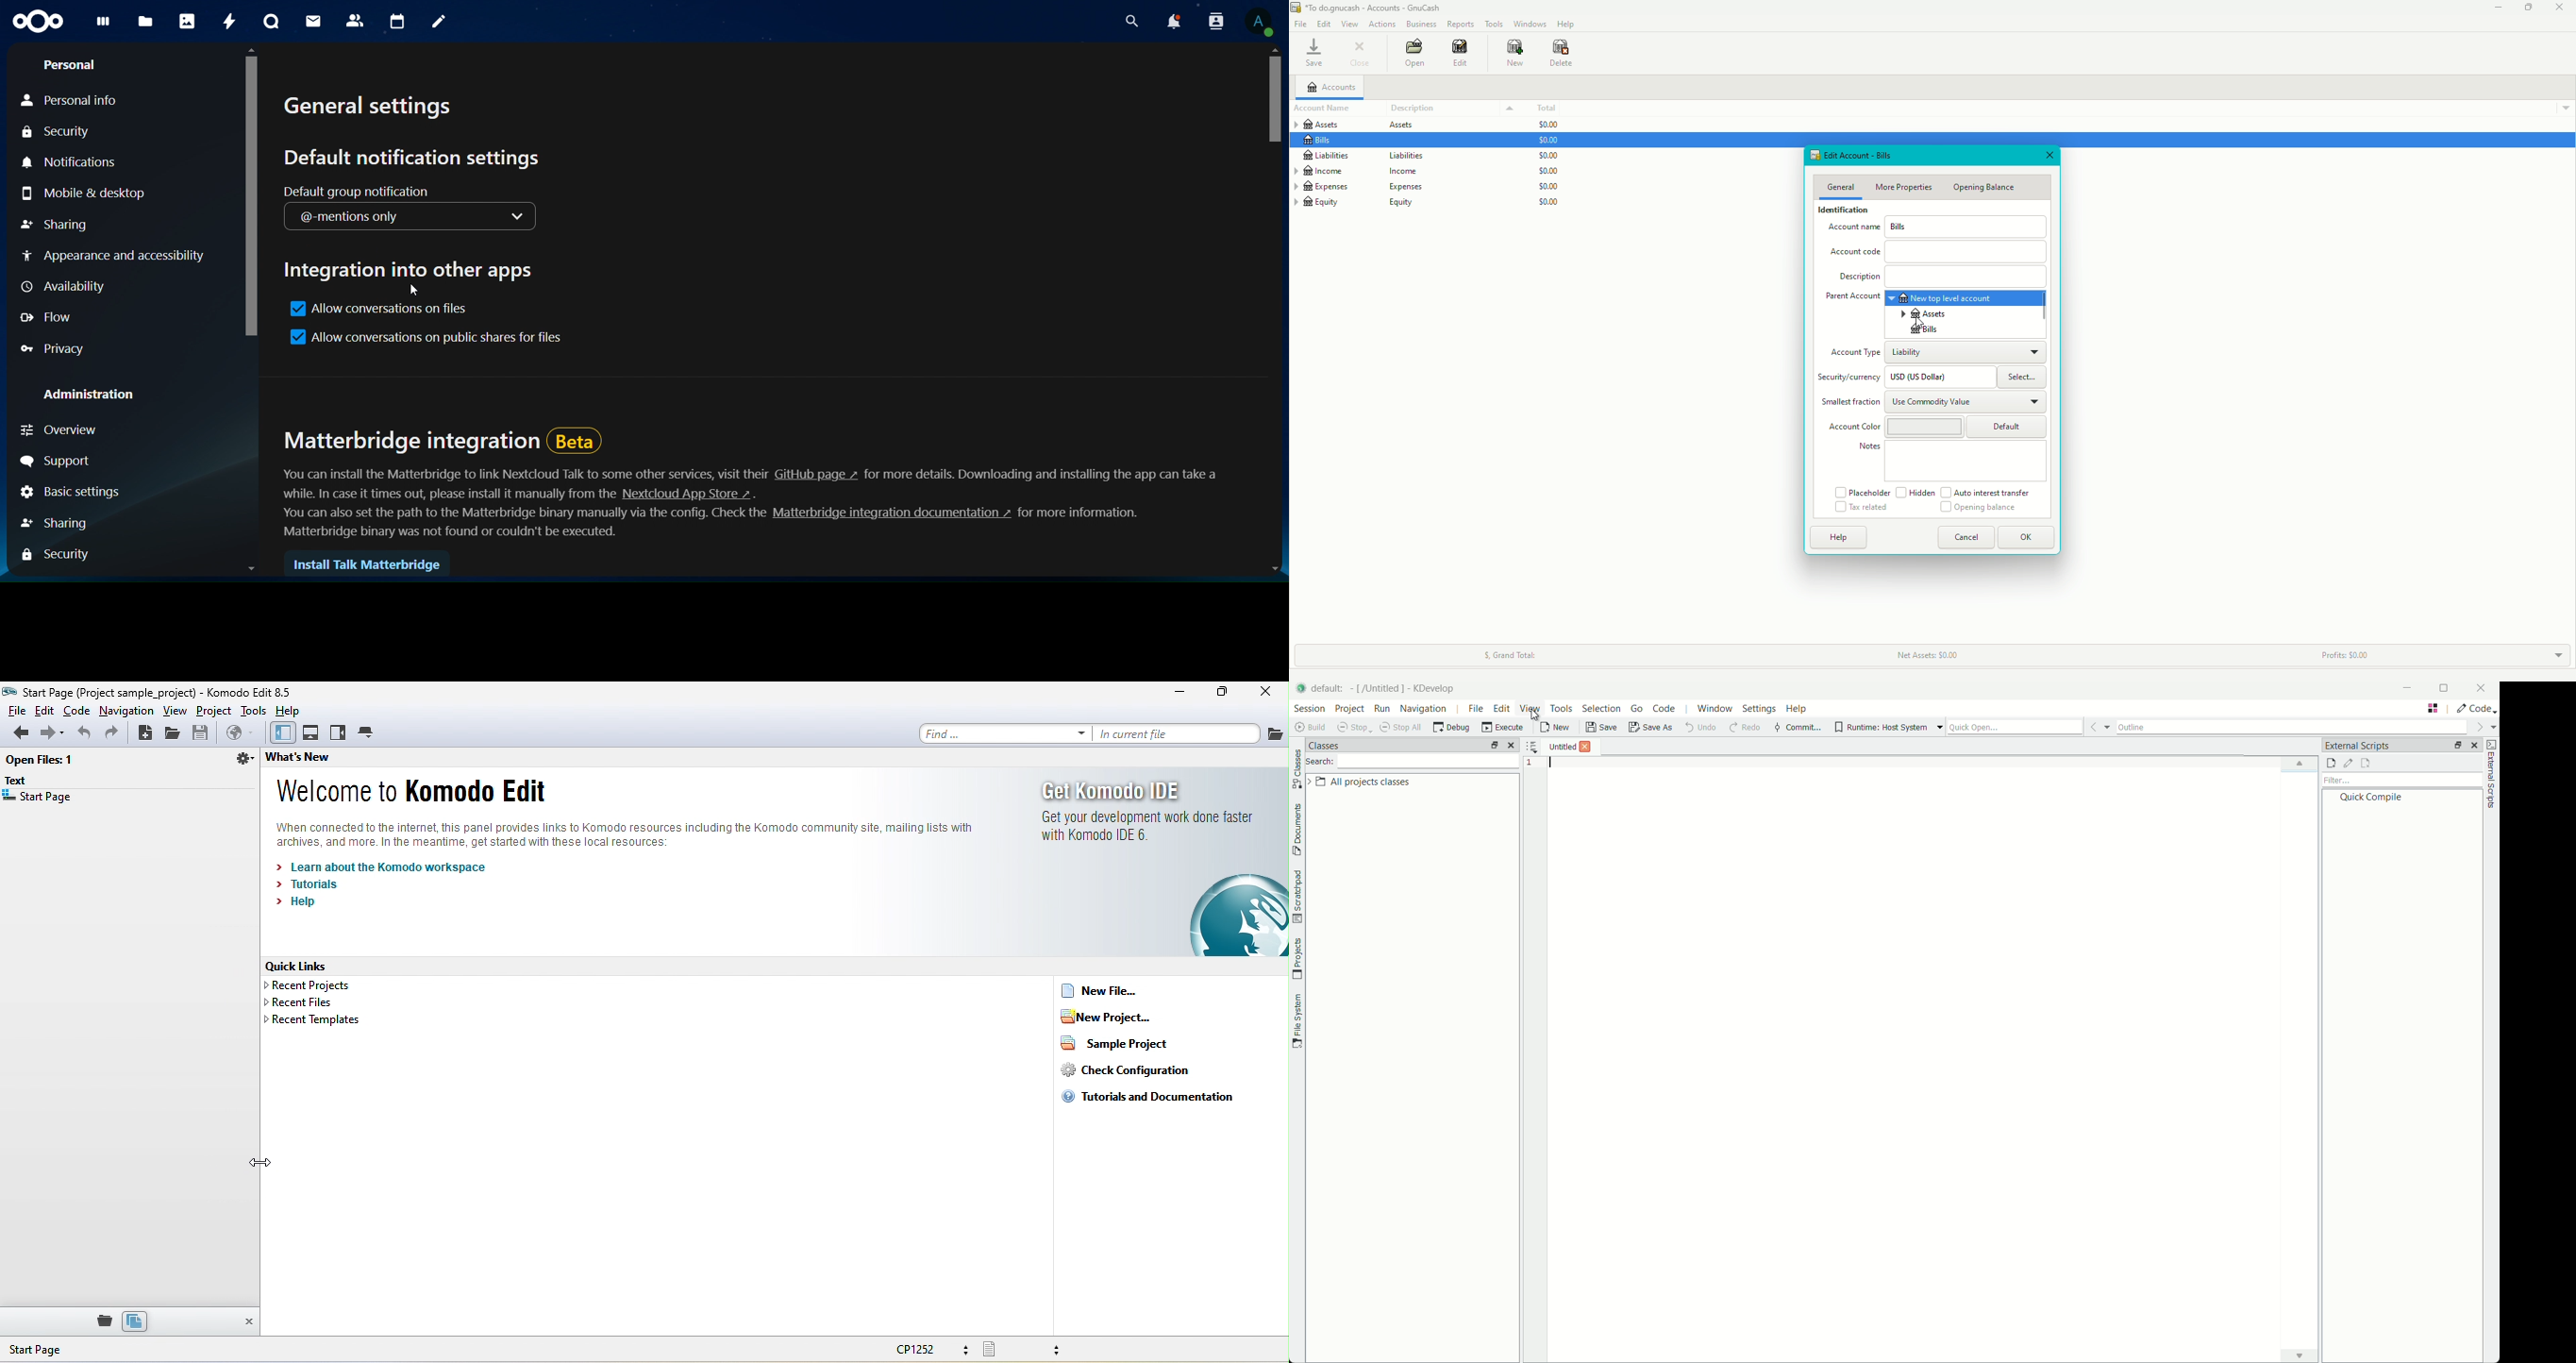 The image size is (2576, 1372). Describe the element at coordinates (1125, 1069) in the screenshot. I see `check configuration` at that location.